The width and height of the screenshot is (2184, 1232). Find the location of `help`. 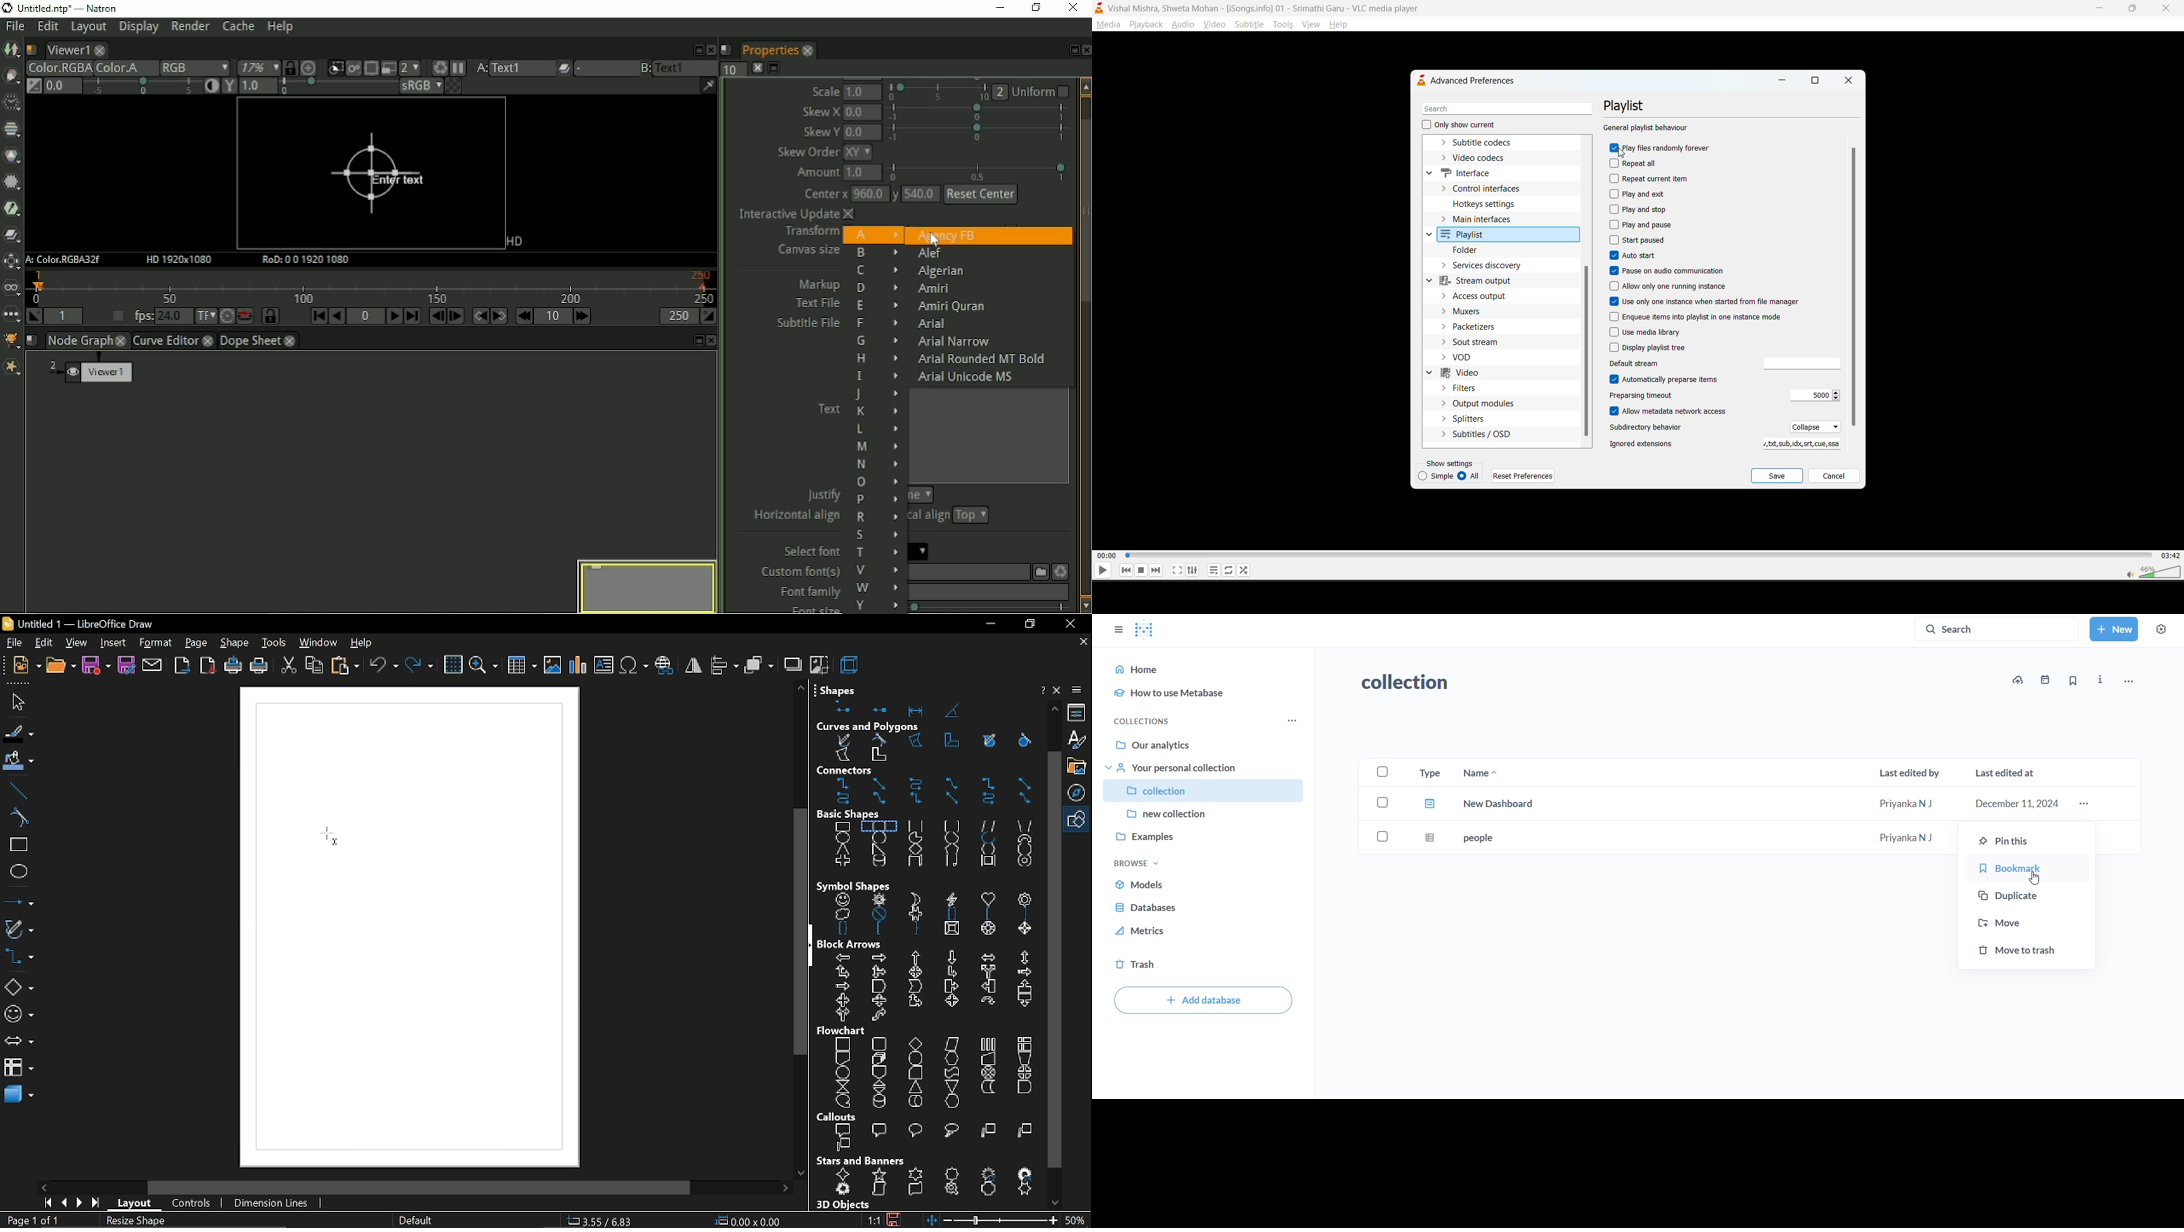

help is located at coordinates (1342, 24).